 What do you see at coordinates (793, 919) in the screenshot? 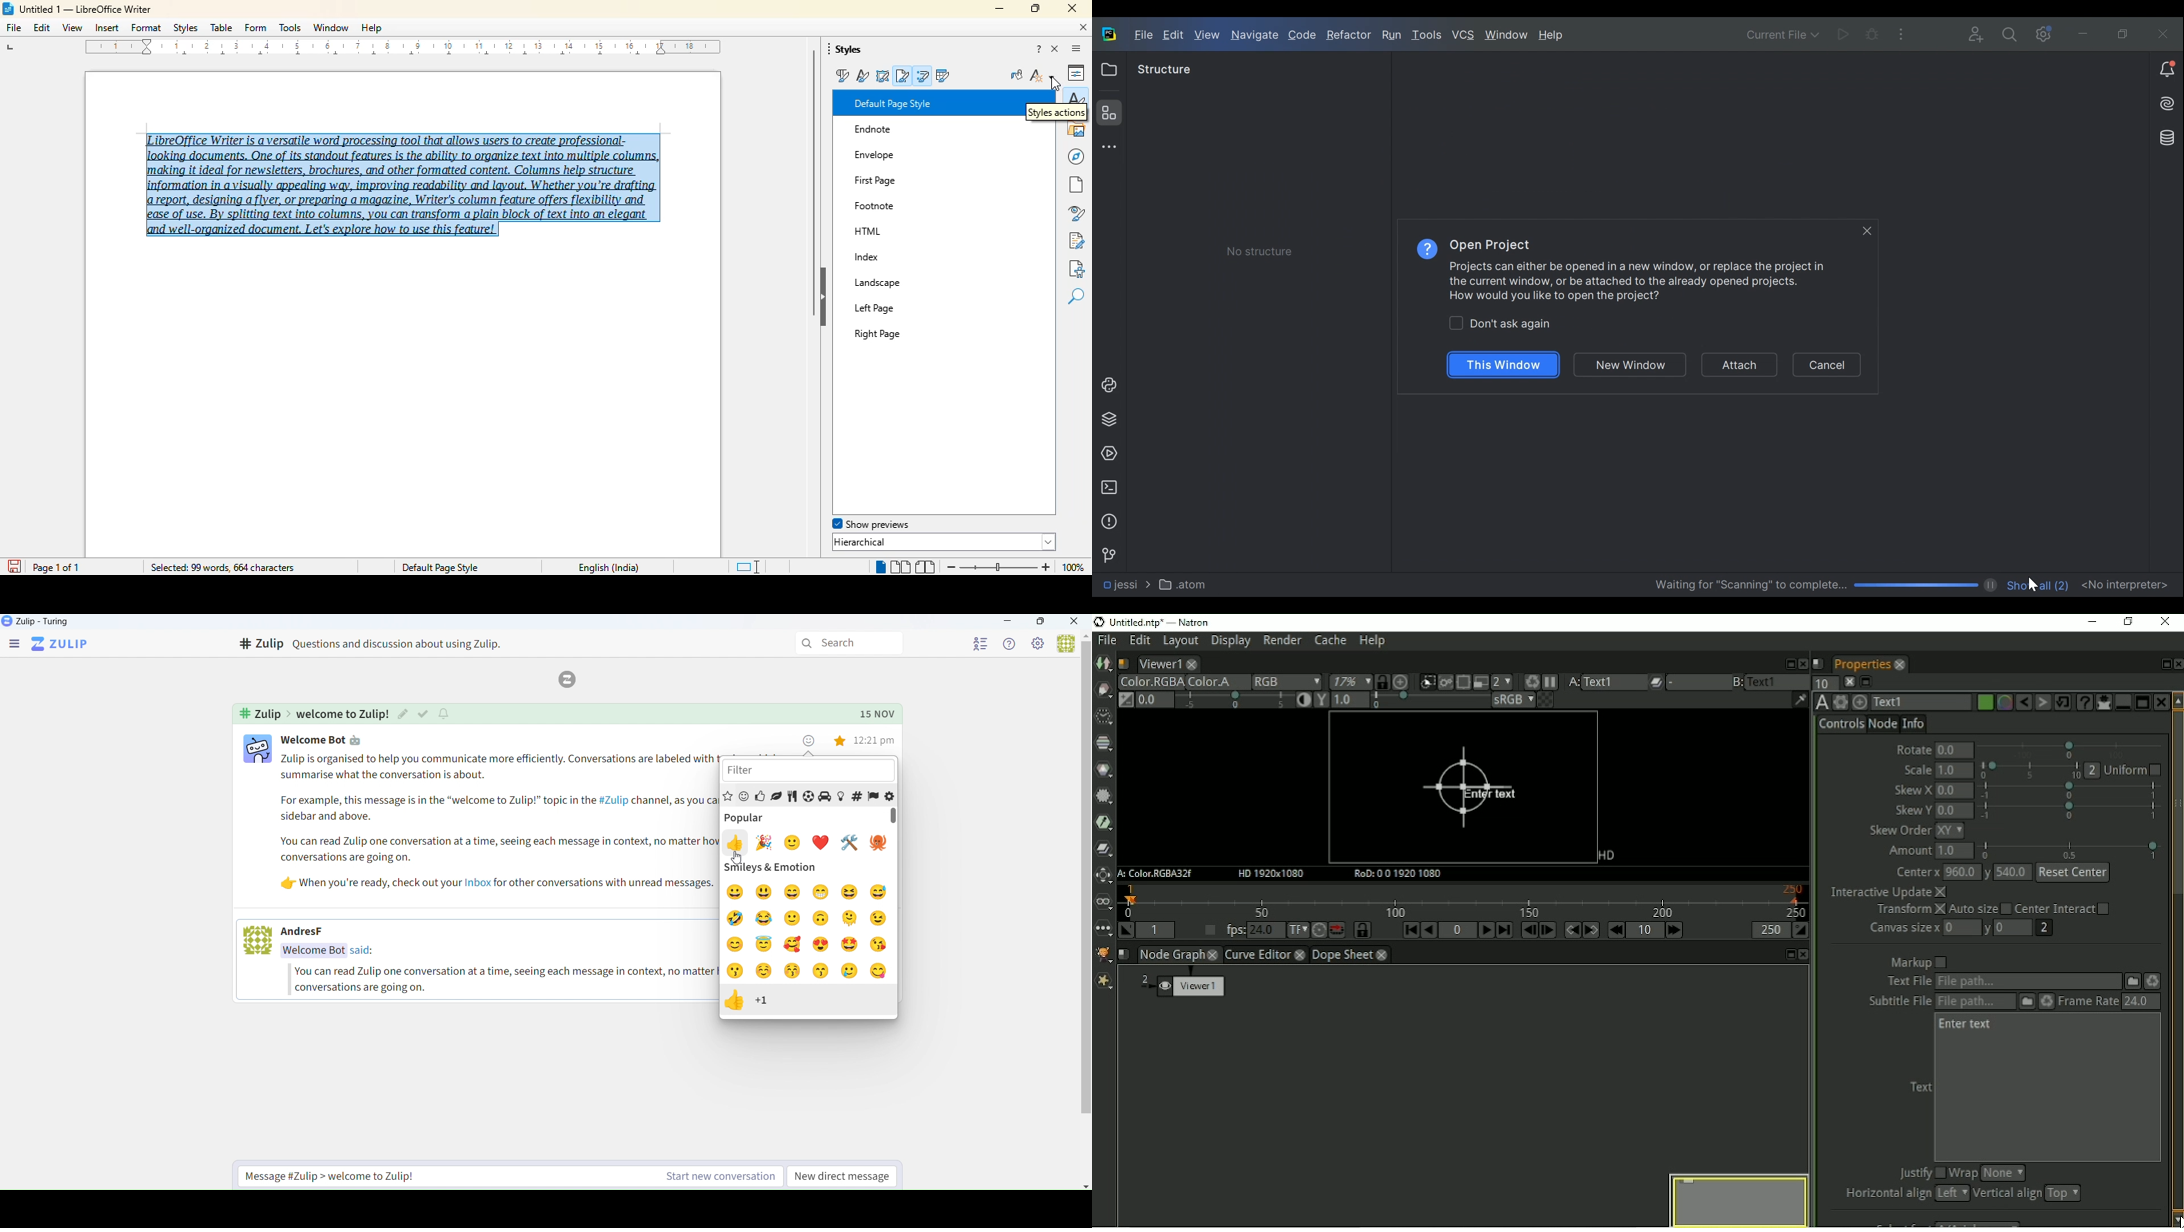
I see `smile` at bounding box center [793, 919].